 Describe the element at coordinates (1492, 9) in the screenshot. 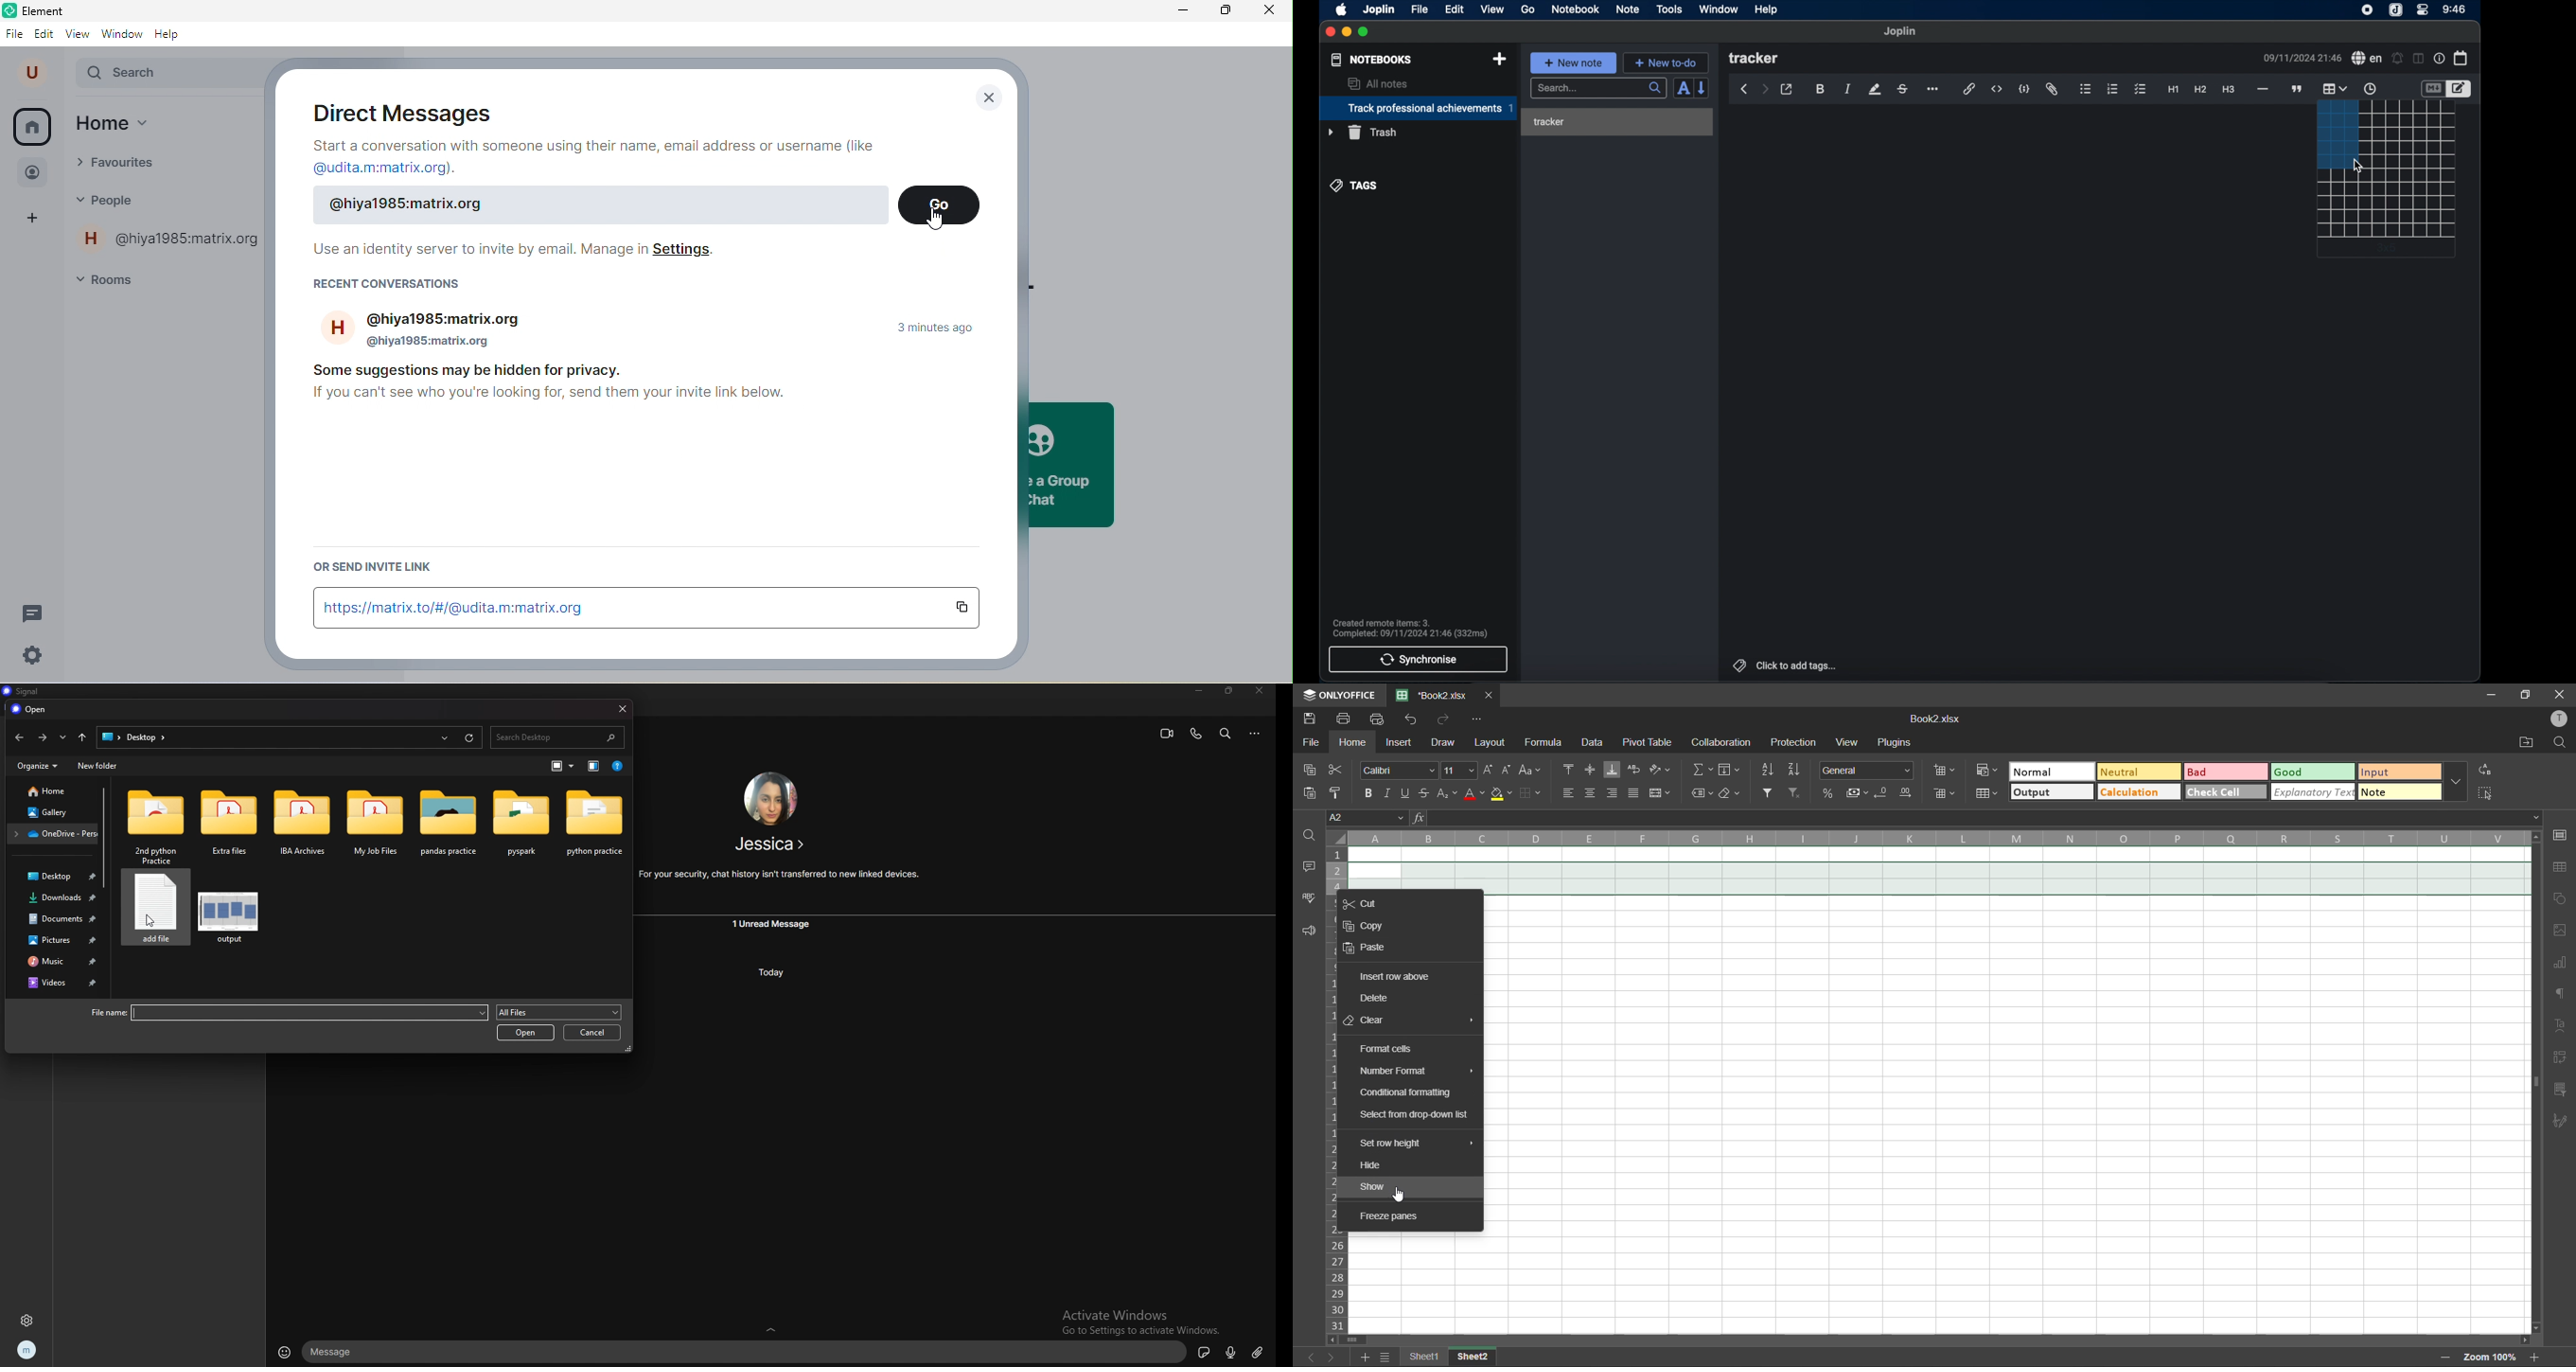

I see `view` at that location.